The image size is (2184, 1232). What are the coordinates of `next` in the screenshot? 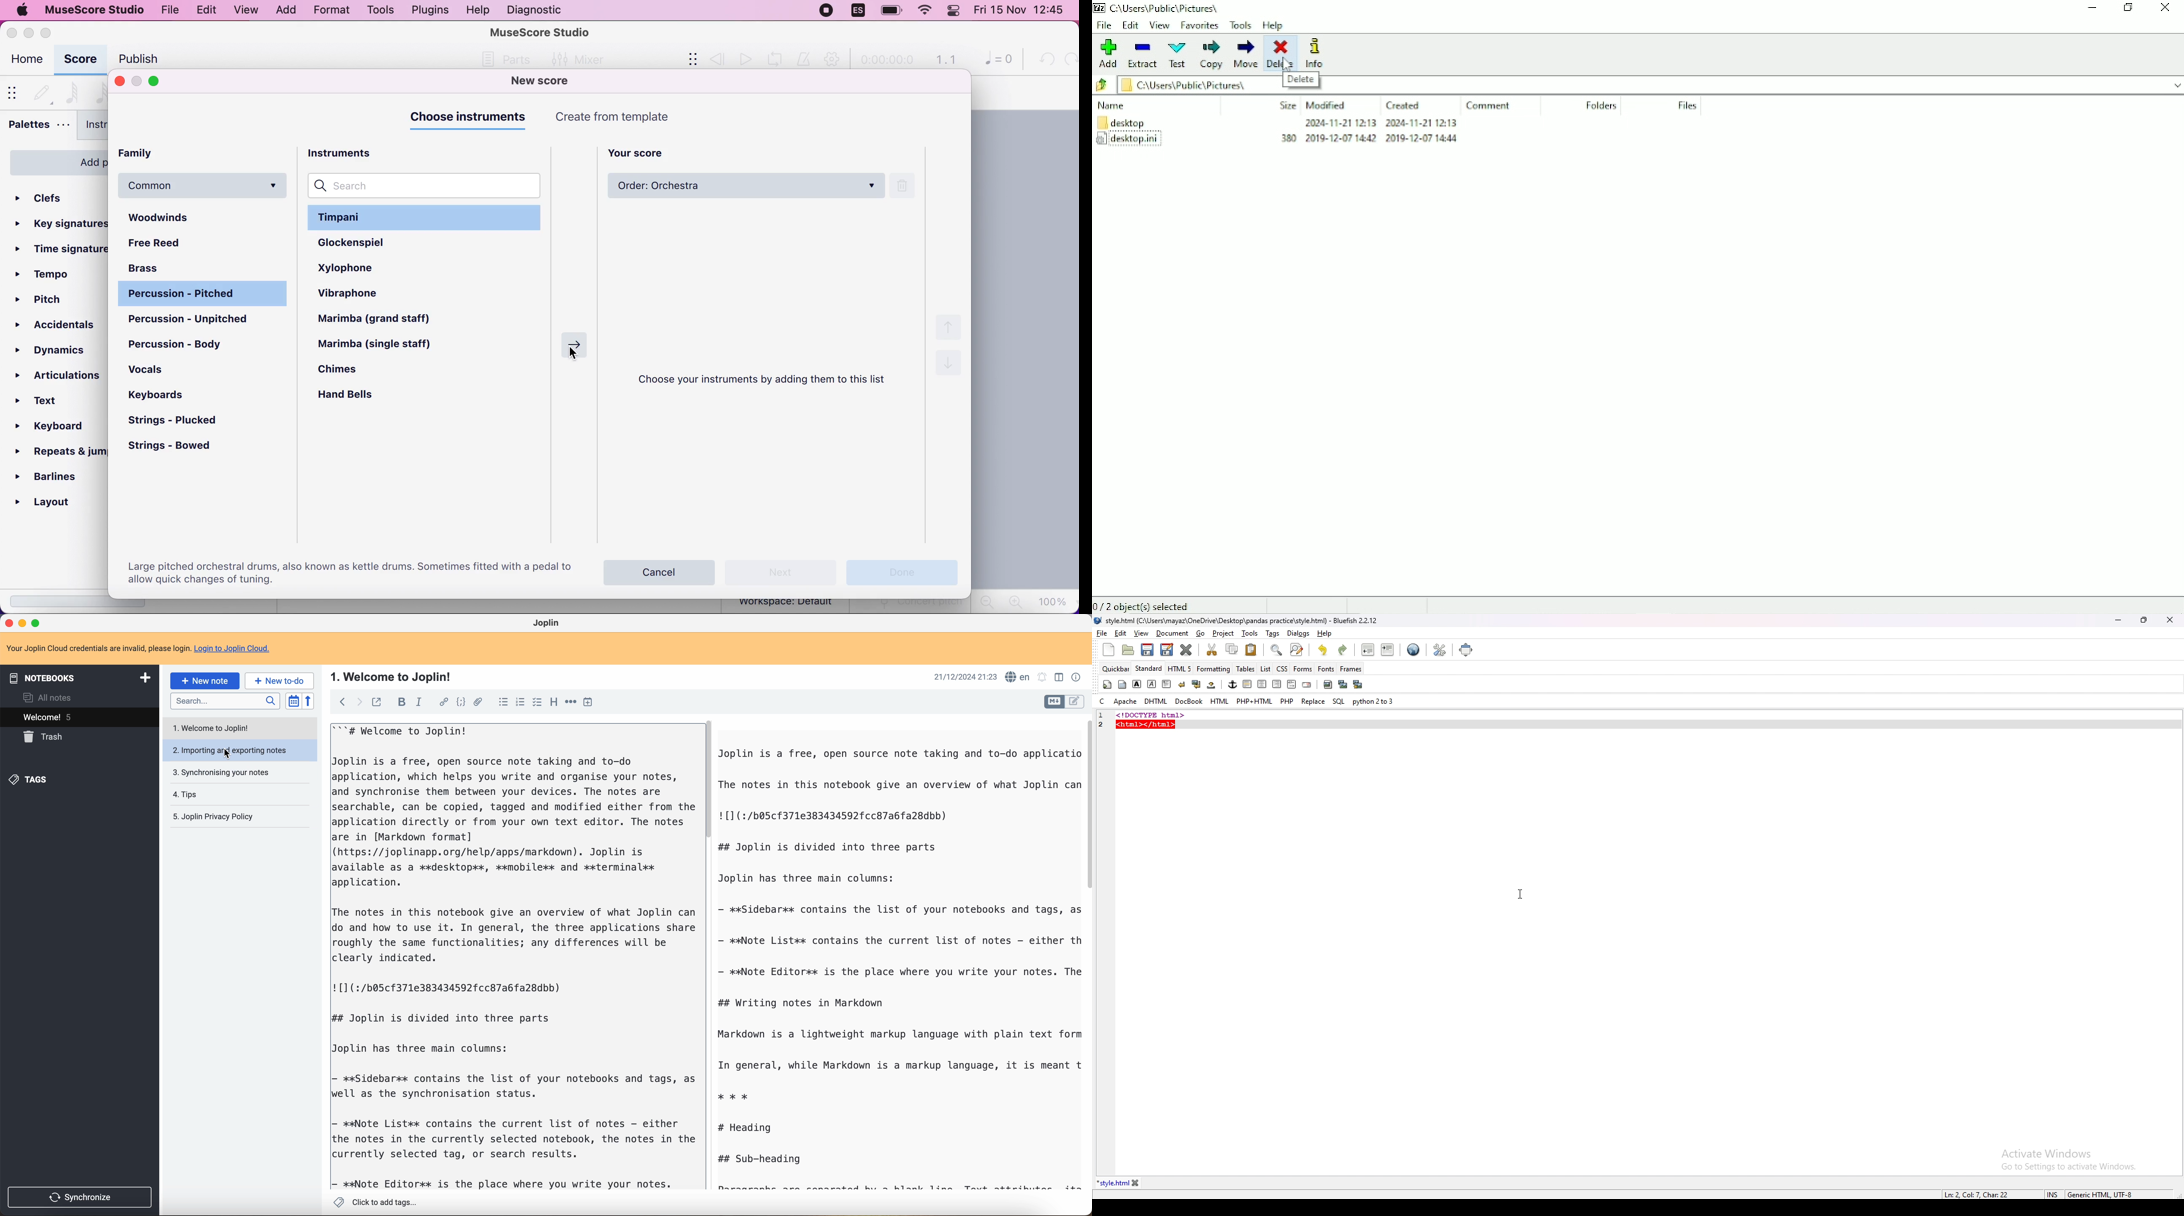 It's located at (782, 571).